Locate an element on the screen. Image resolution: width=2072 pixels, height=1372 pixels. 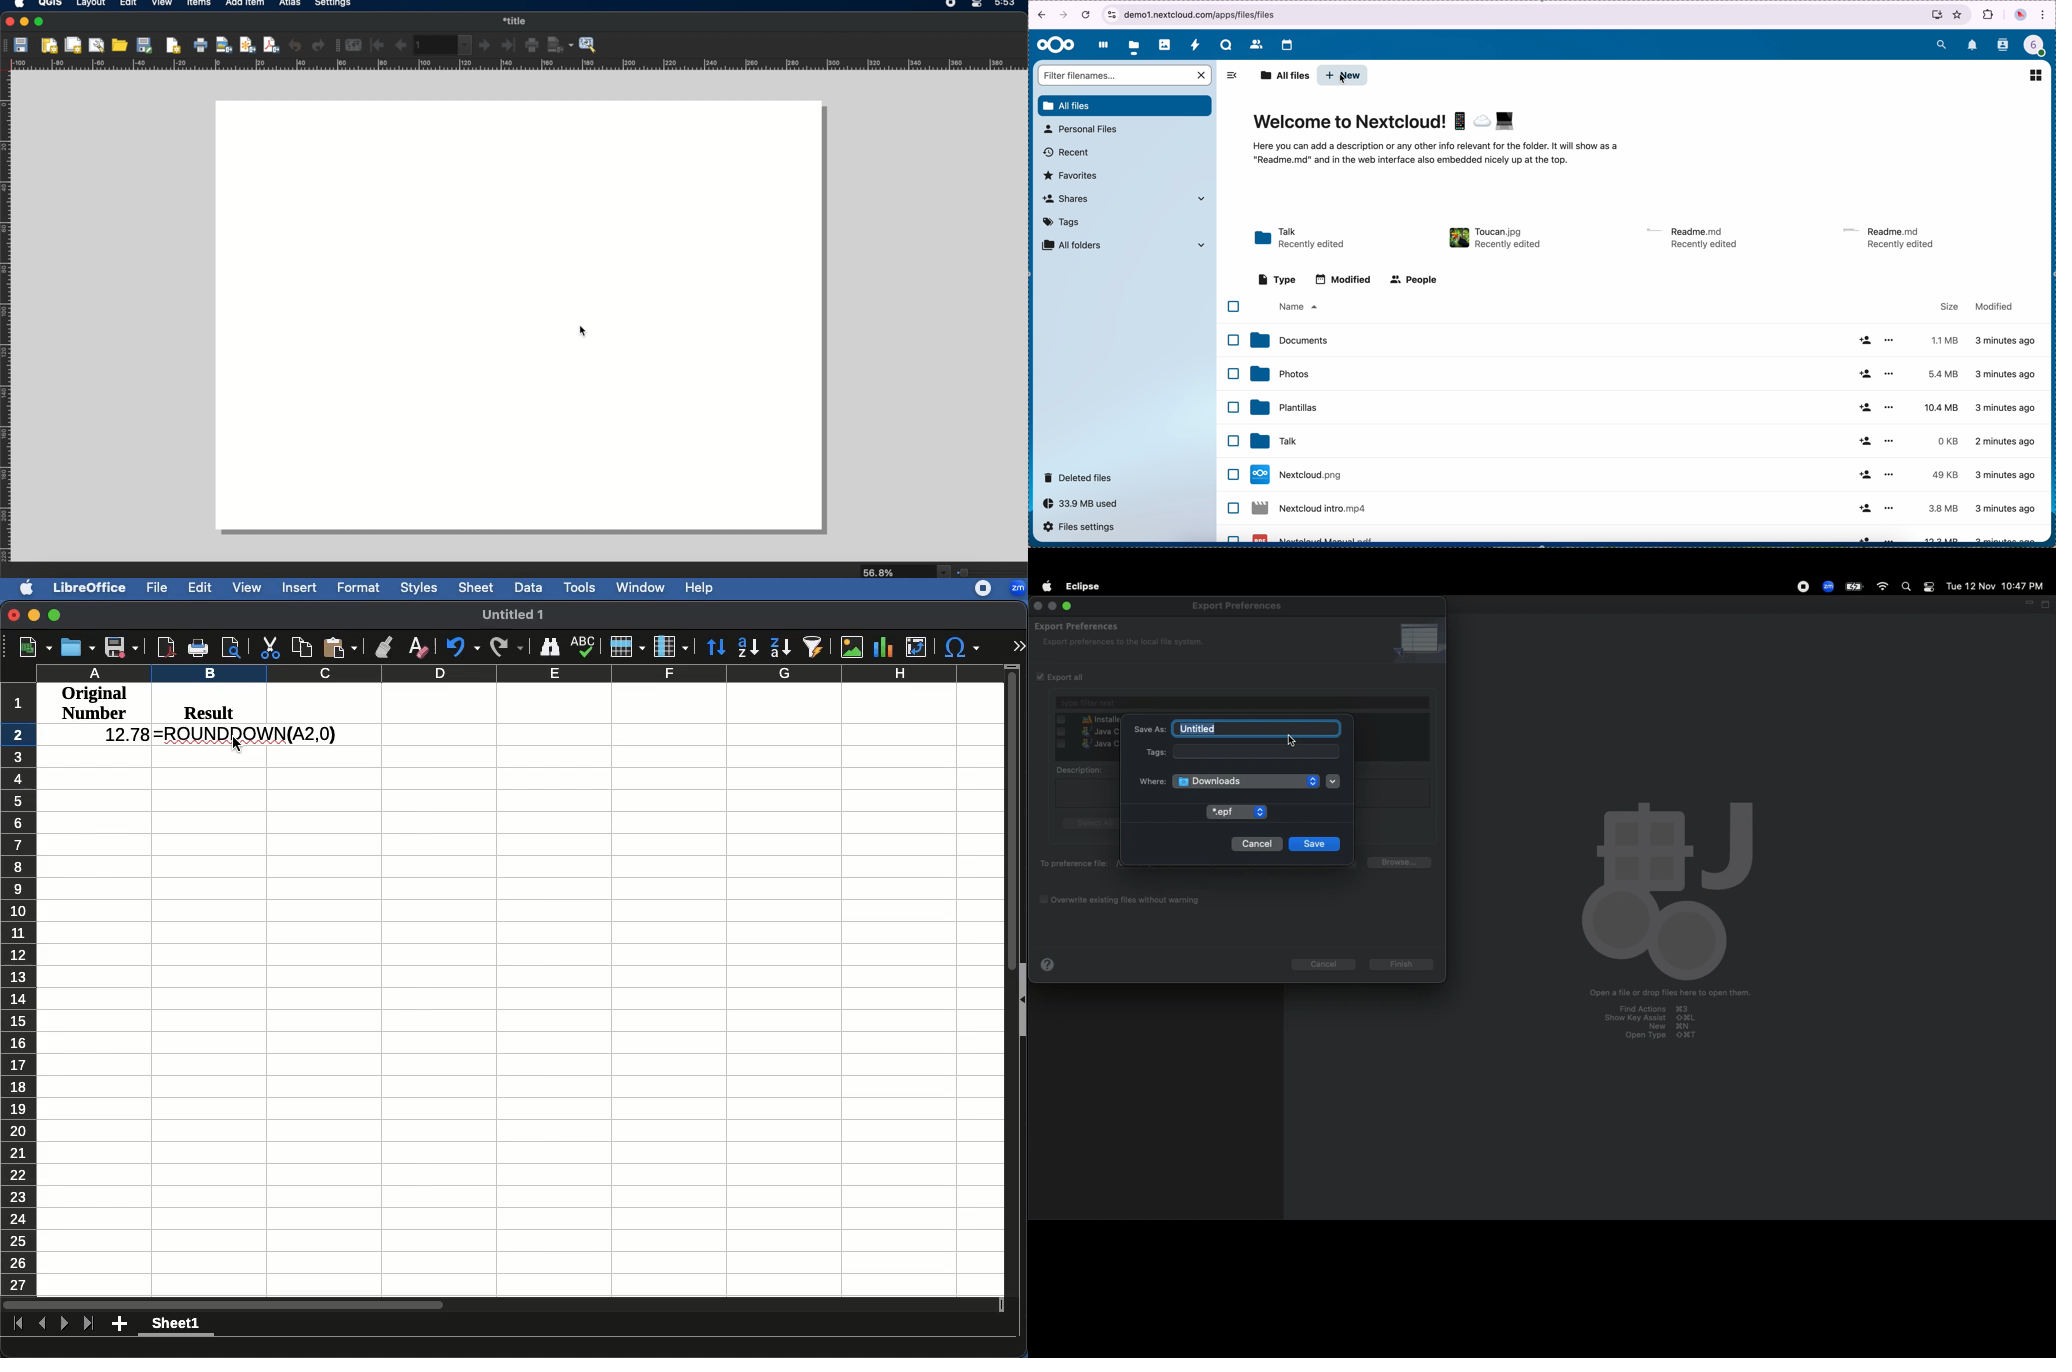
Maximize is located at coordinates (2047, 605).